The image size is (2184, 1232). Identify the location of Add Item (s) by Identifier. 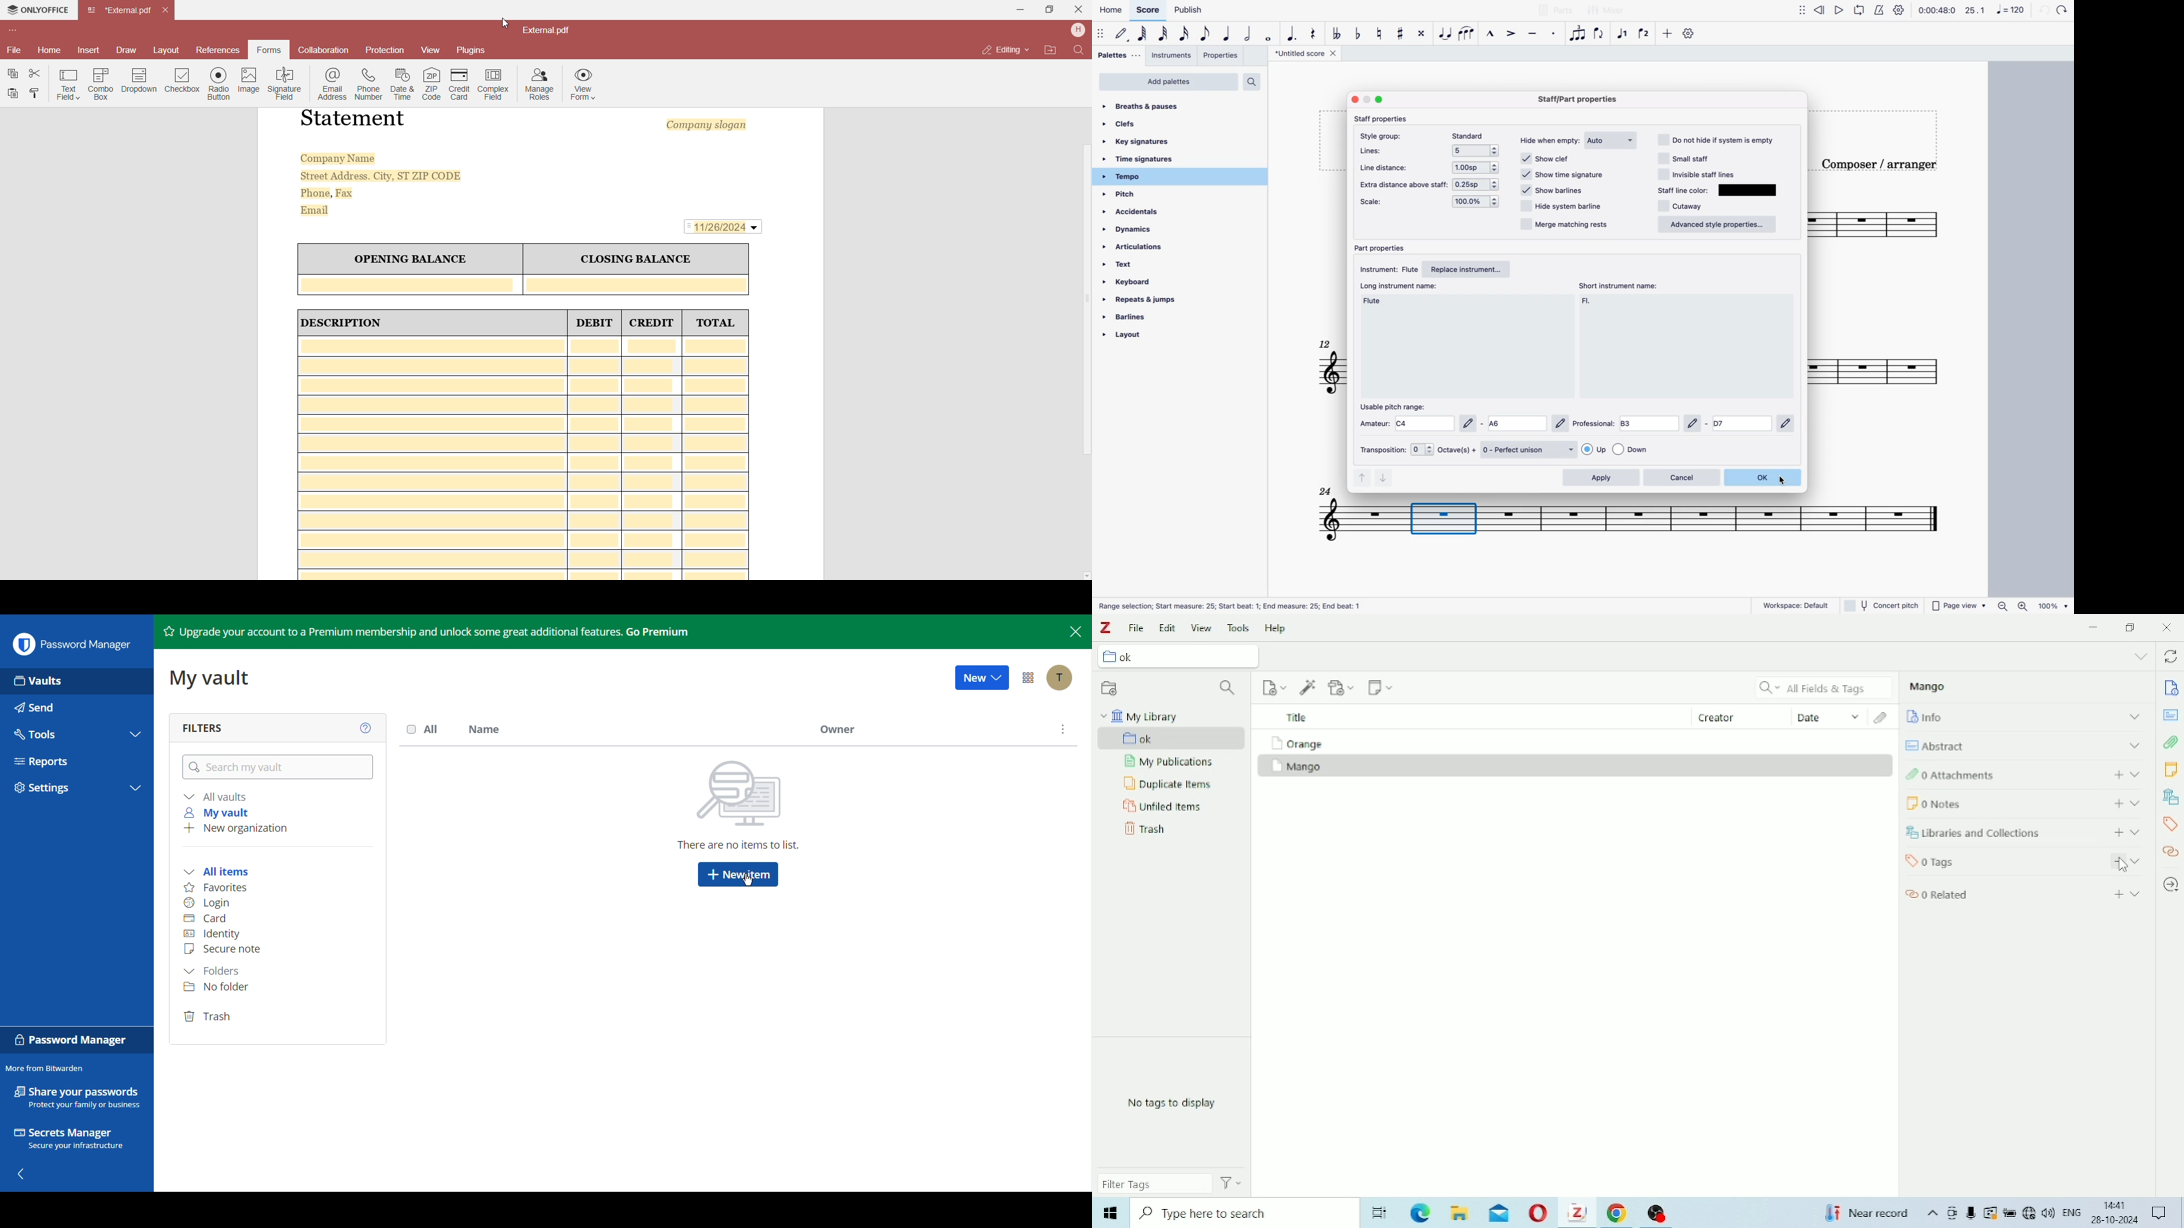
(1308, 687).